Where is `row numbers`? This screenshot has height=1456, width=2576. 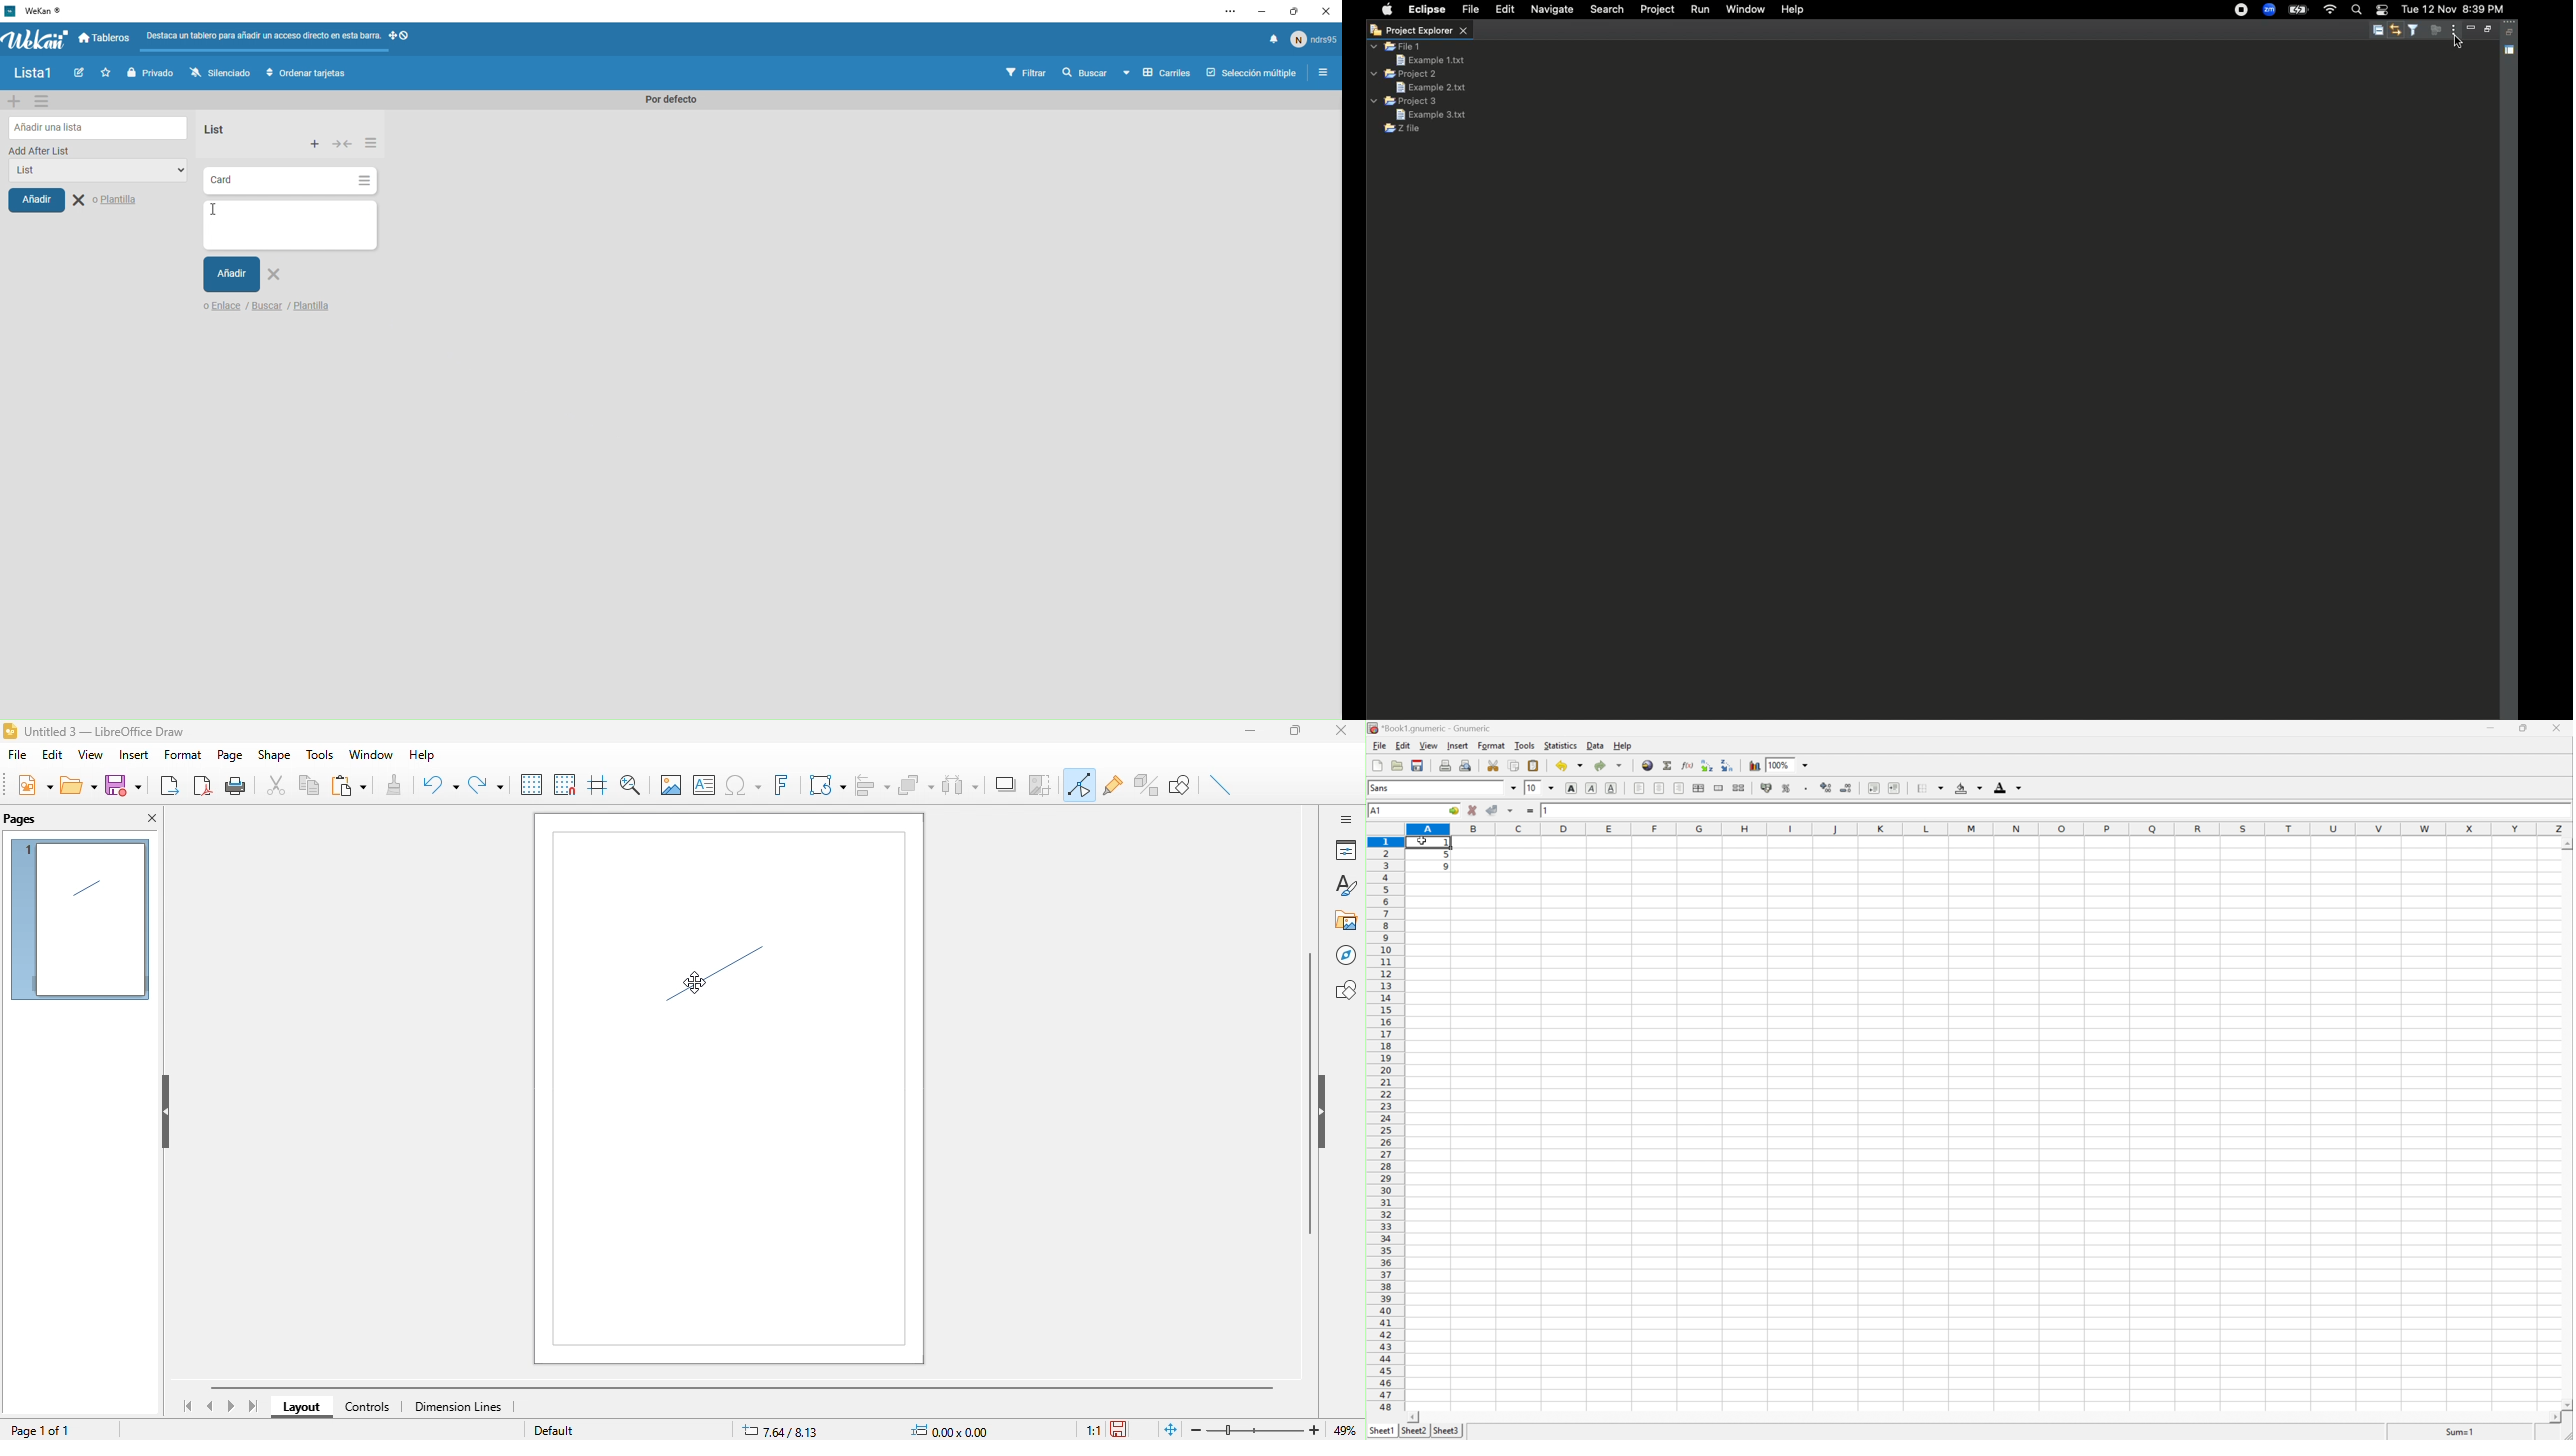 row numbers is located at coordinates (1385, 1124).